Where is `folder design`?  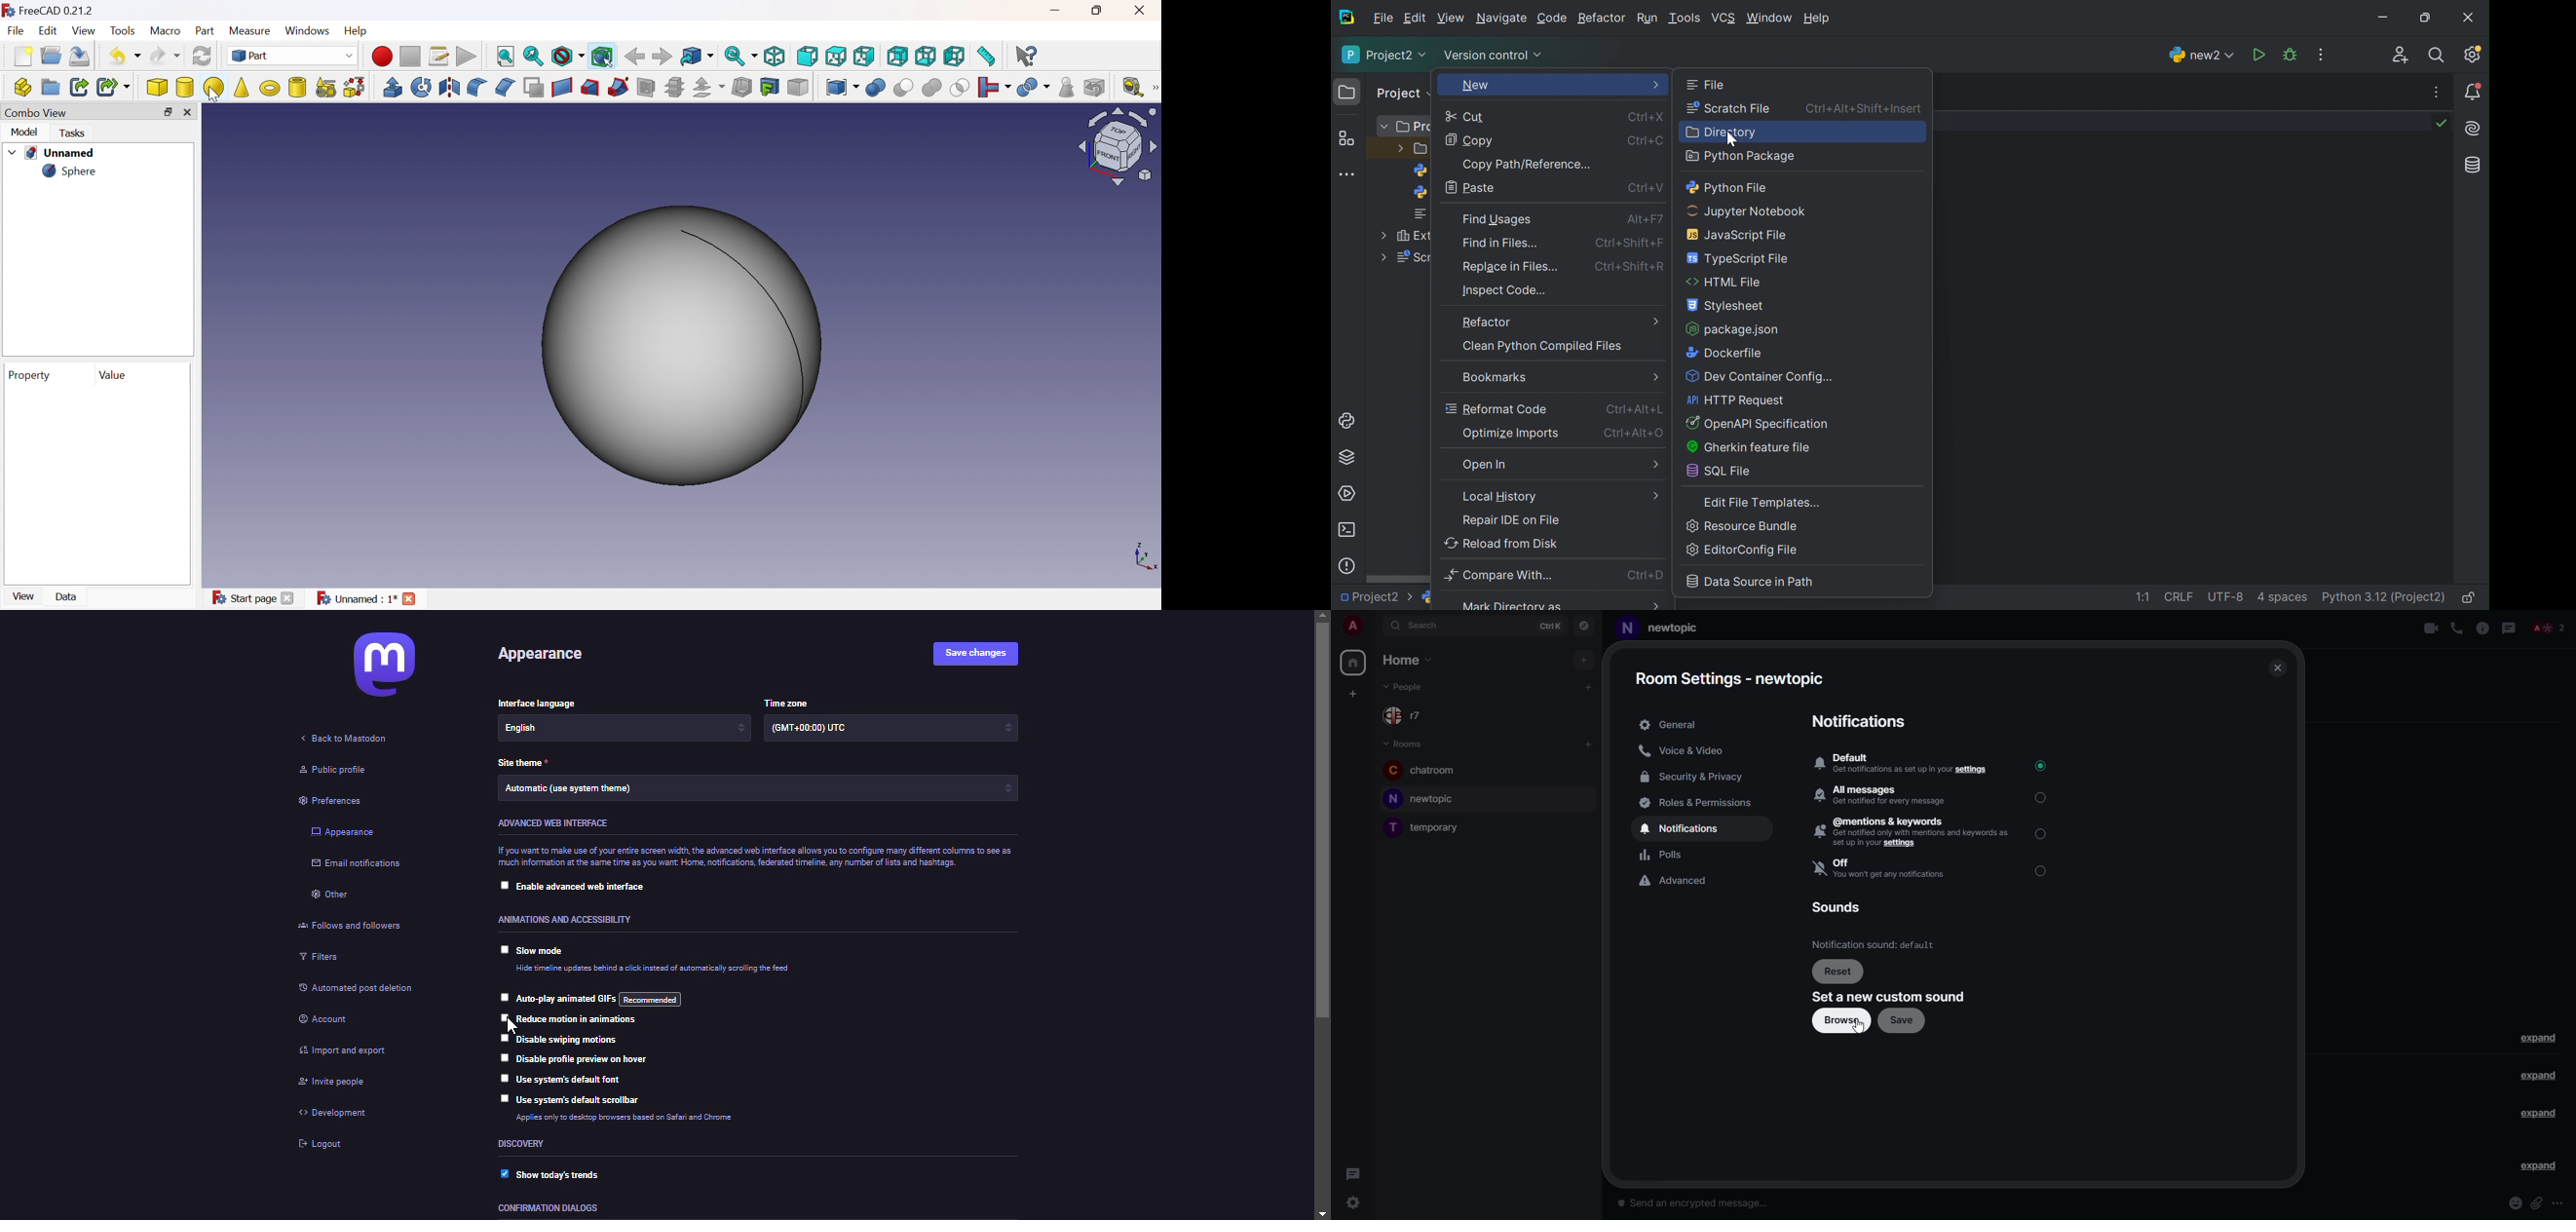
folder design is located at coordinates (1423, 149).